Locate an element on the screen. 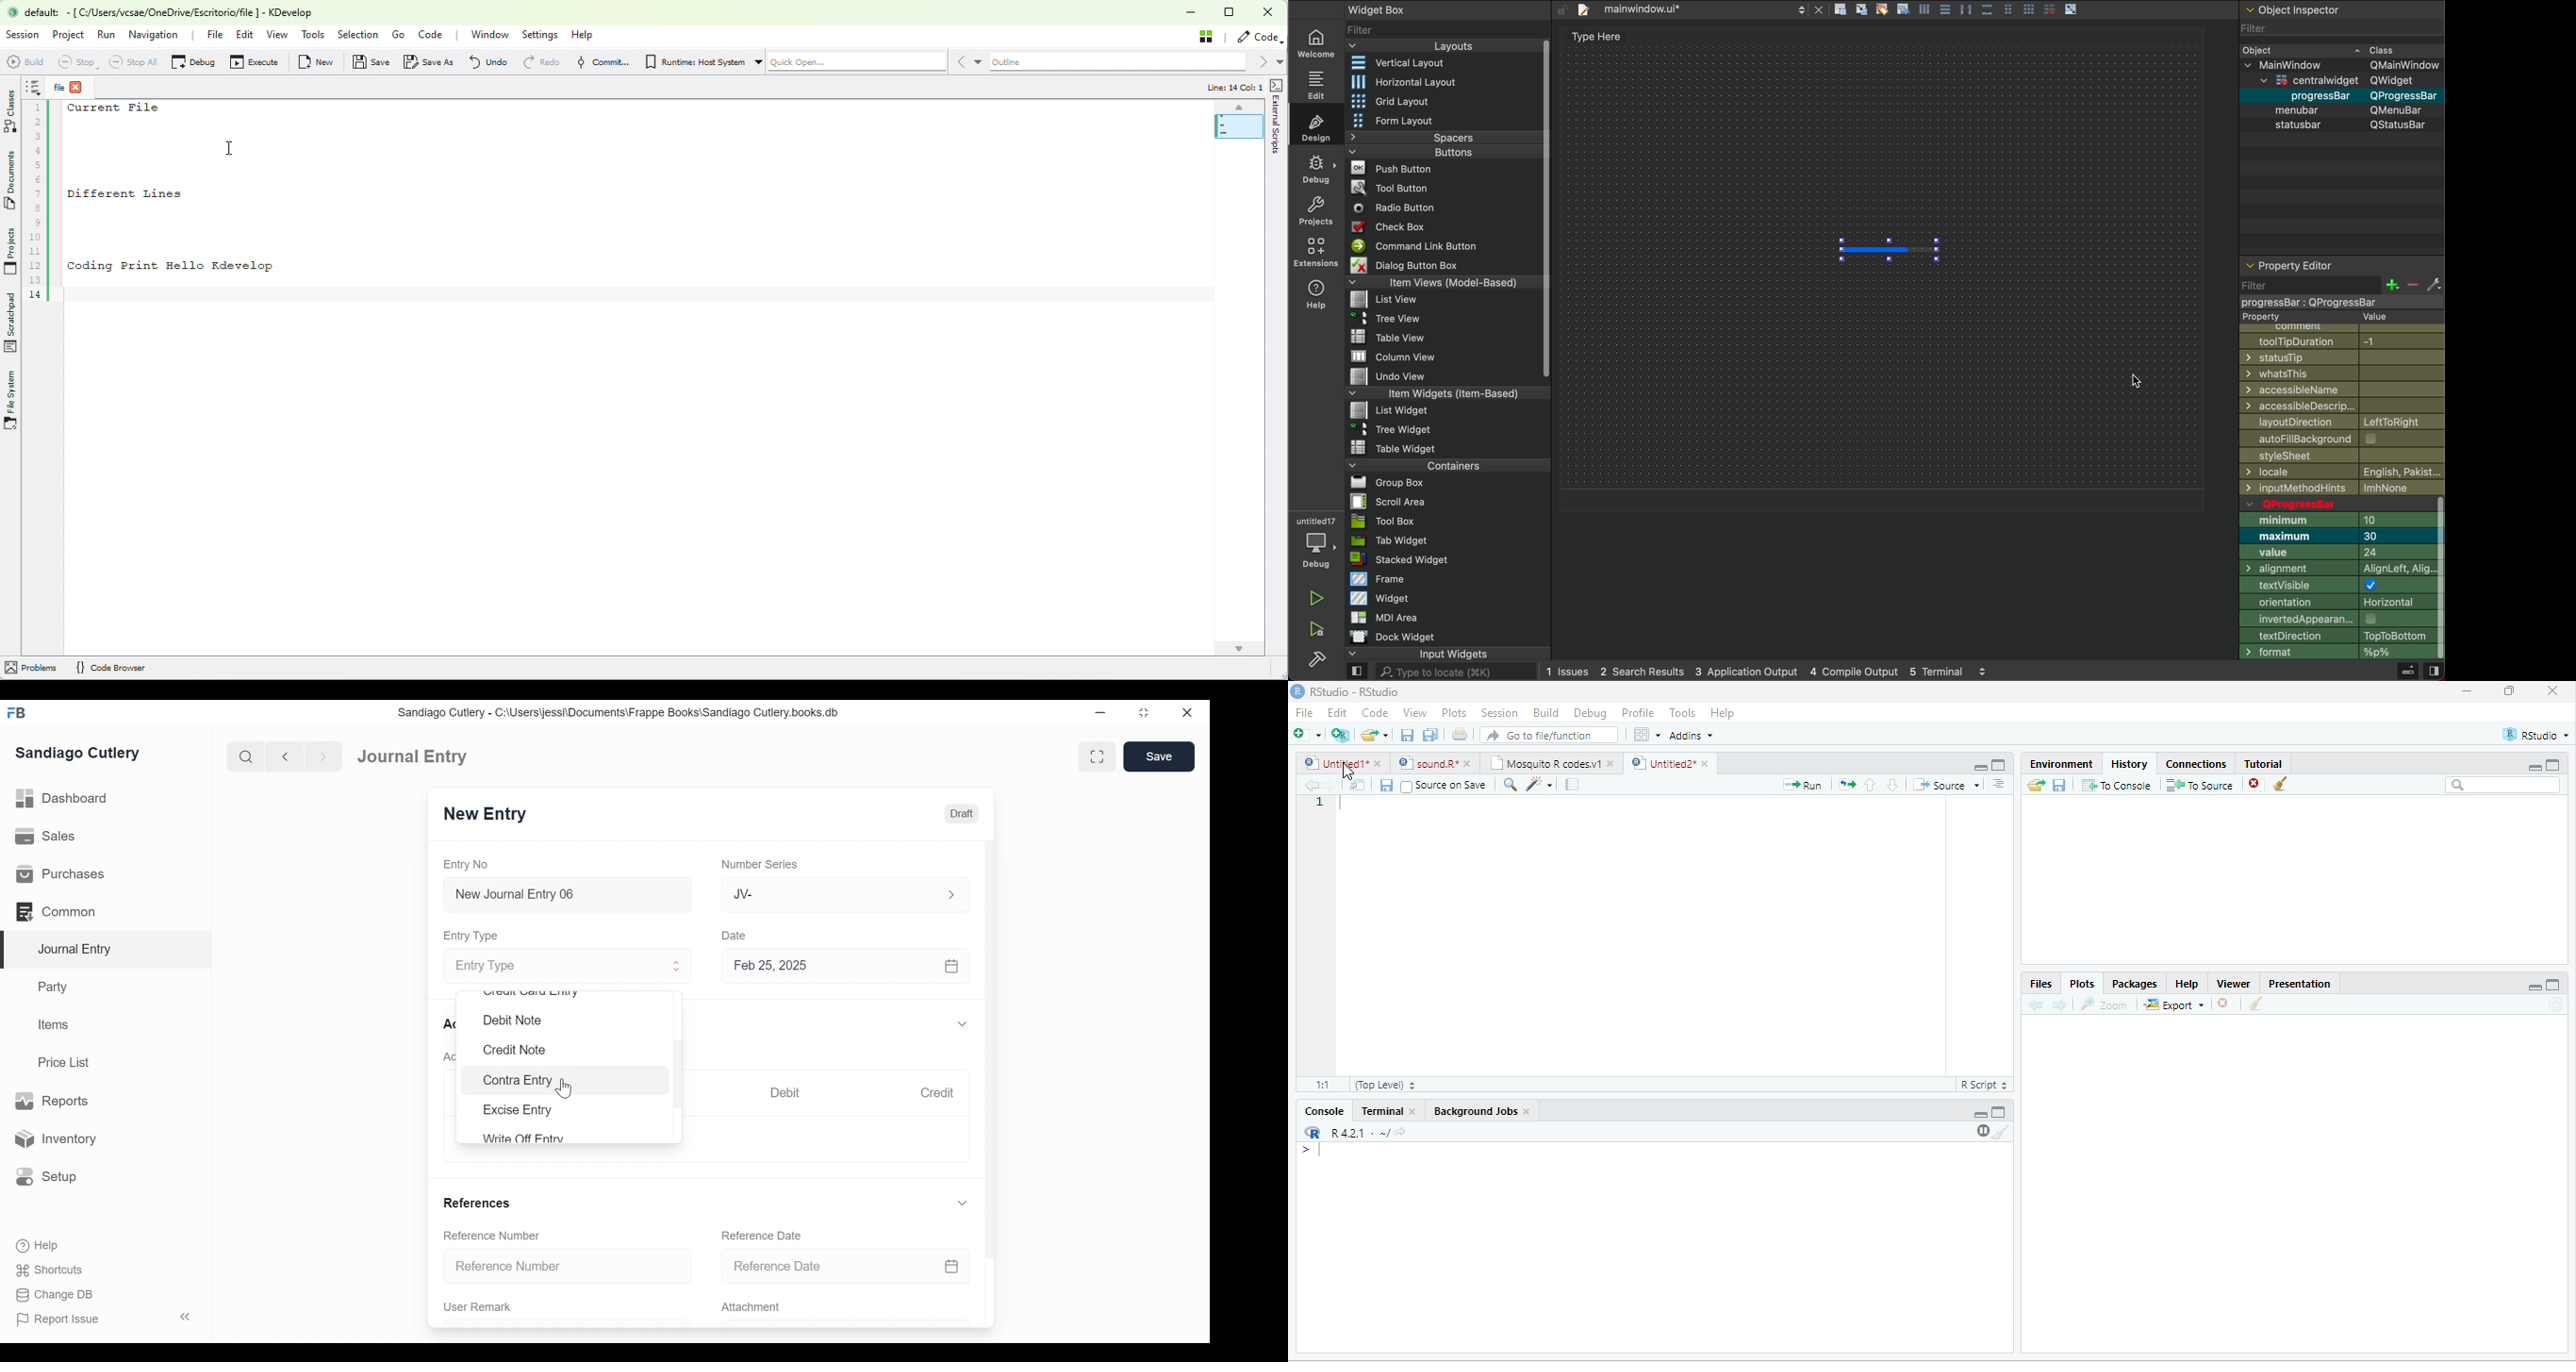  save all is located at coordinates (1429, 735).